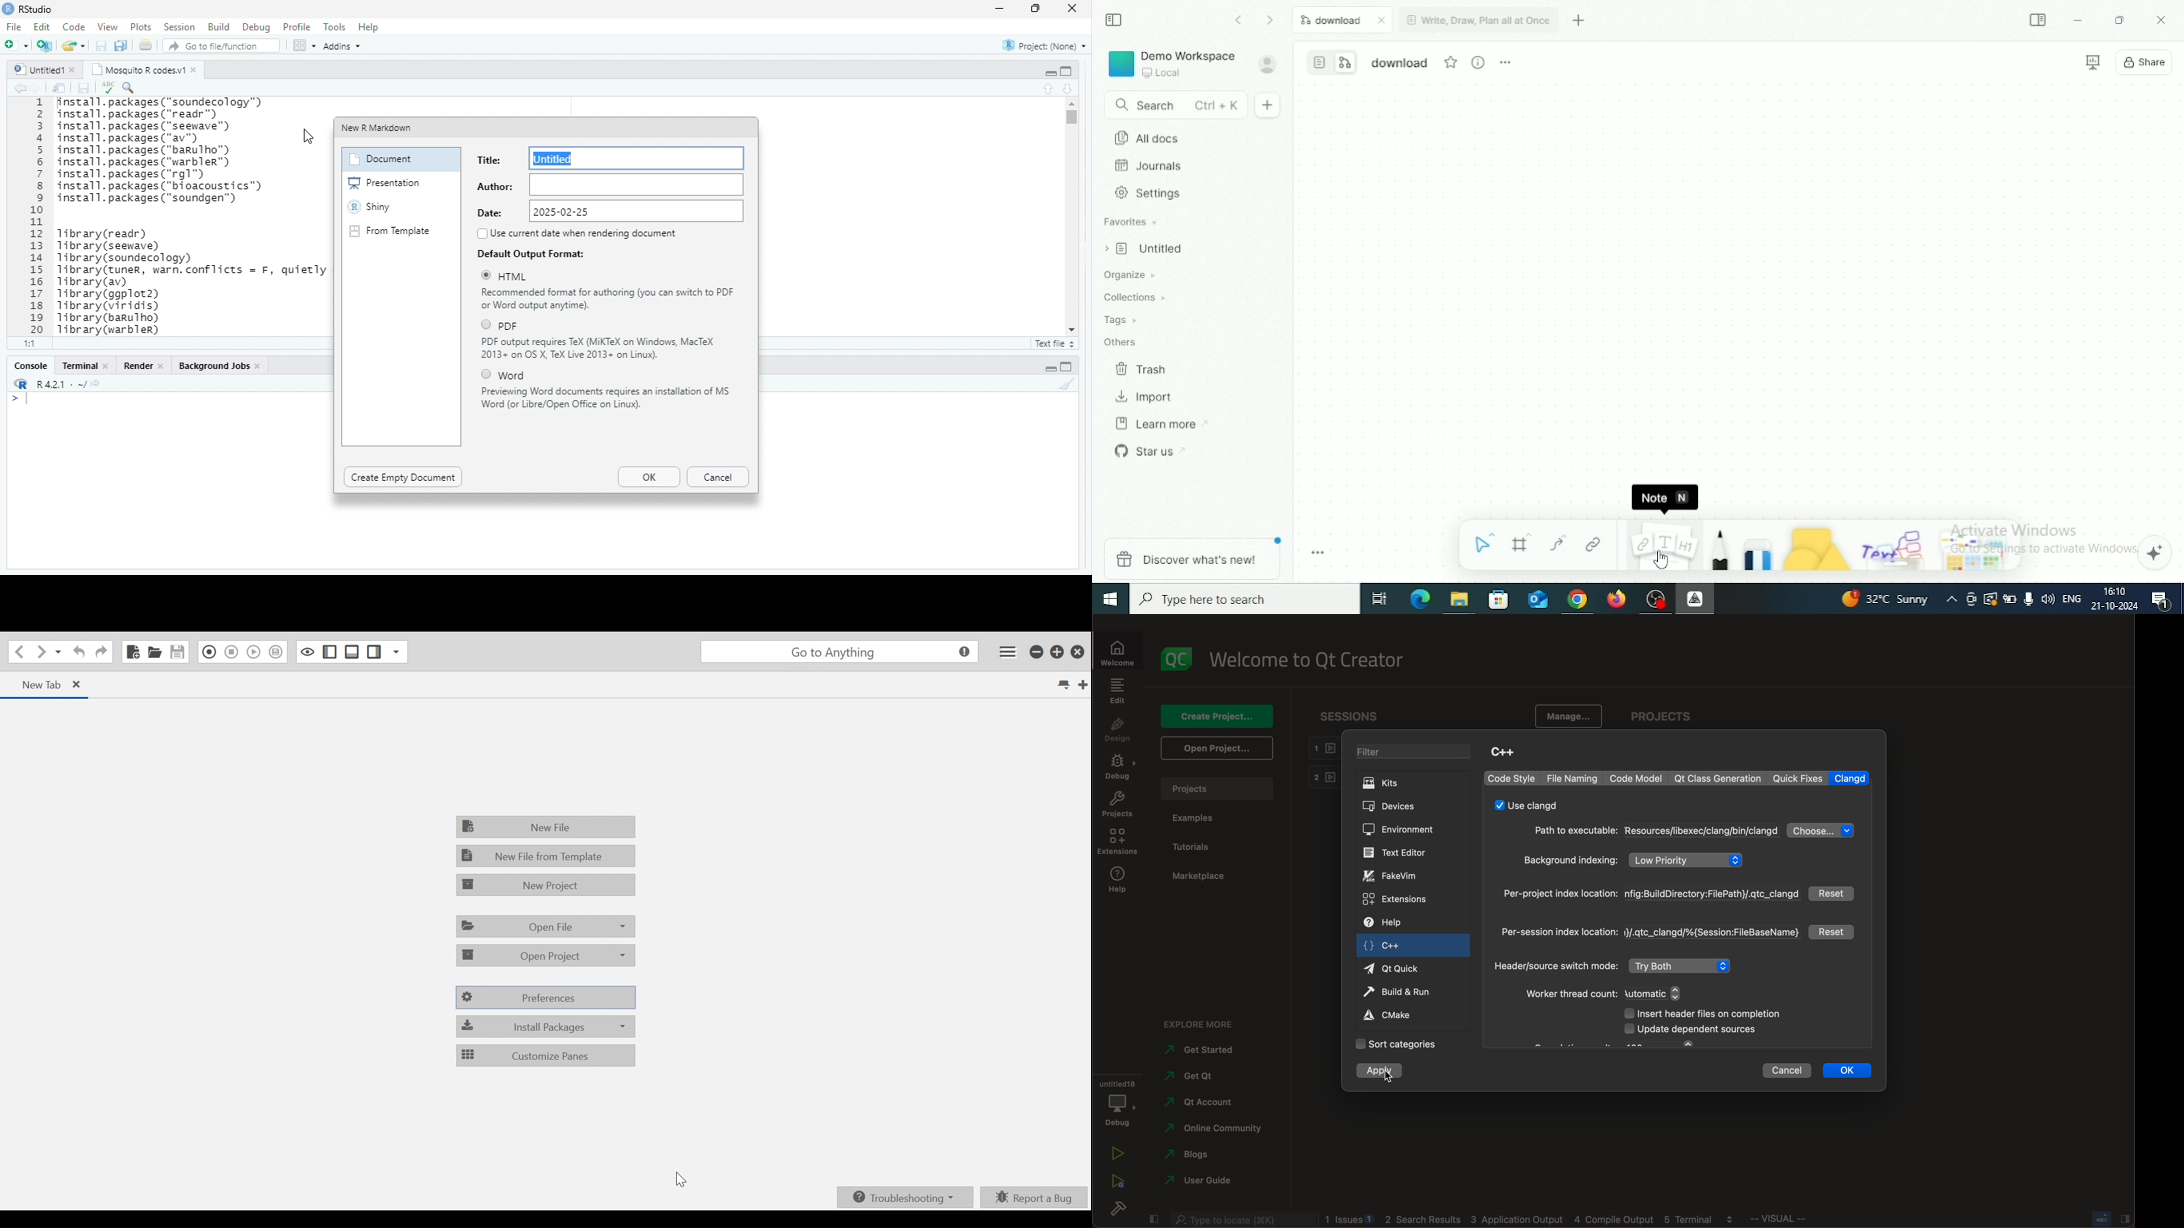 This screenshot has width=2184, height=1232. What do you see at coordinates (1050, 74) in the screenshot?
I see `Collapse` at bounding box center [1050, 74].